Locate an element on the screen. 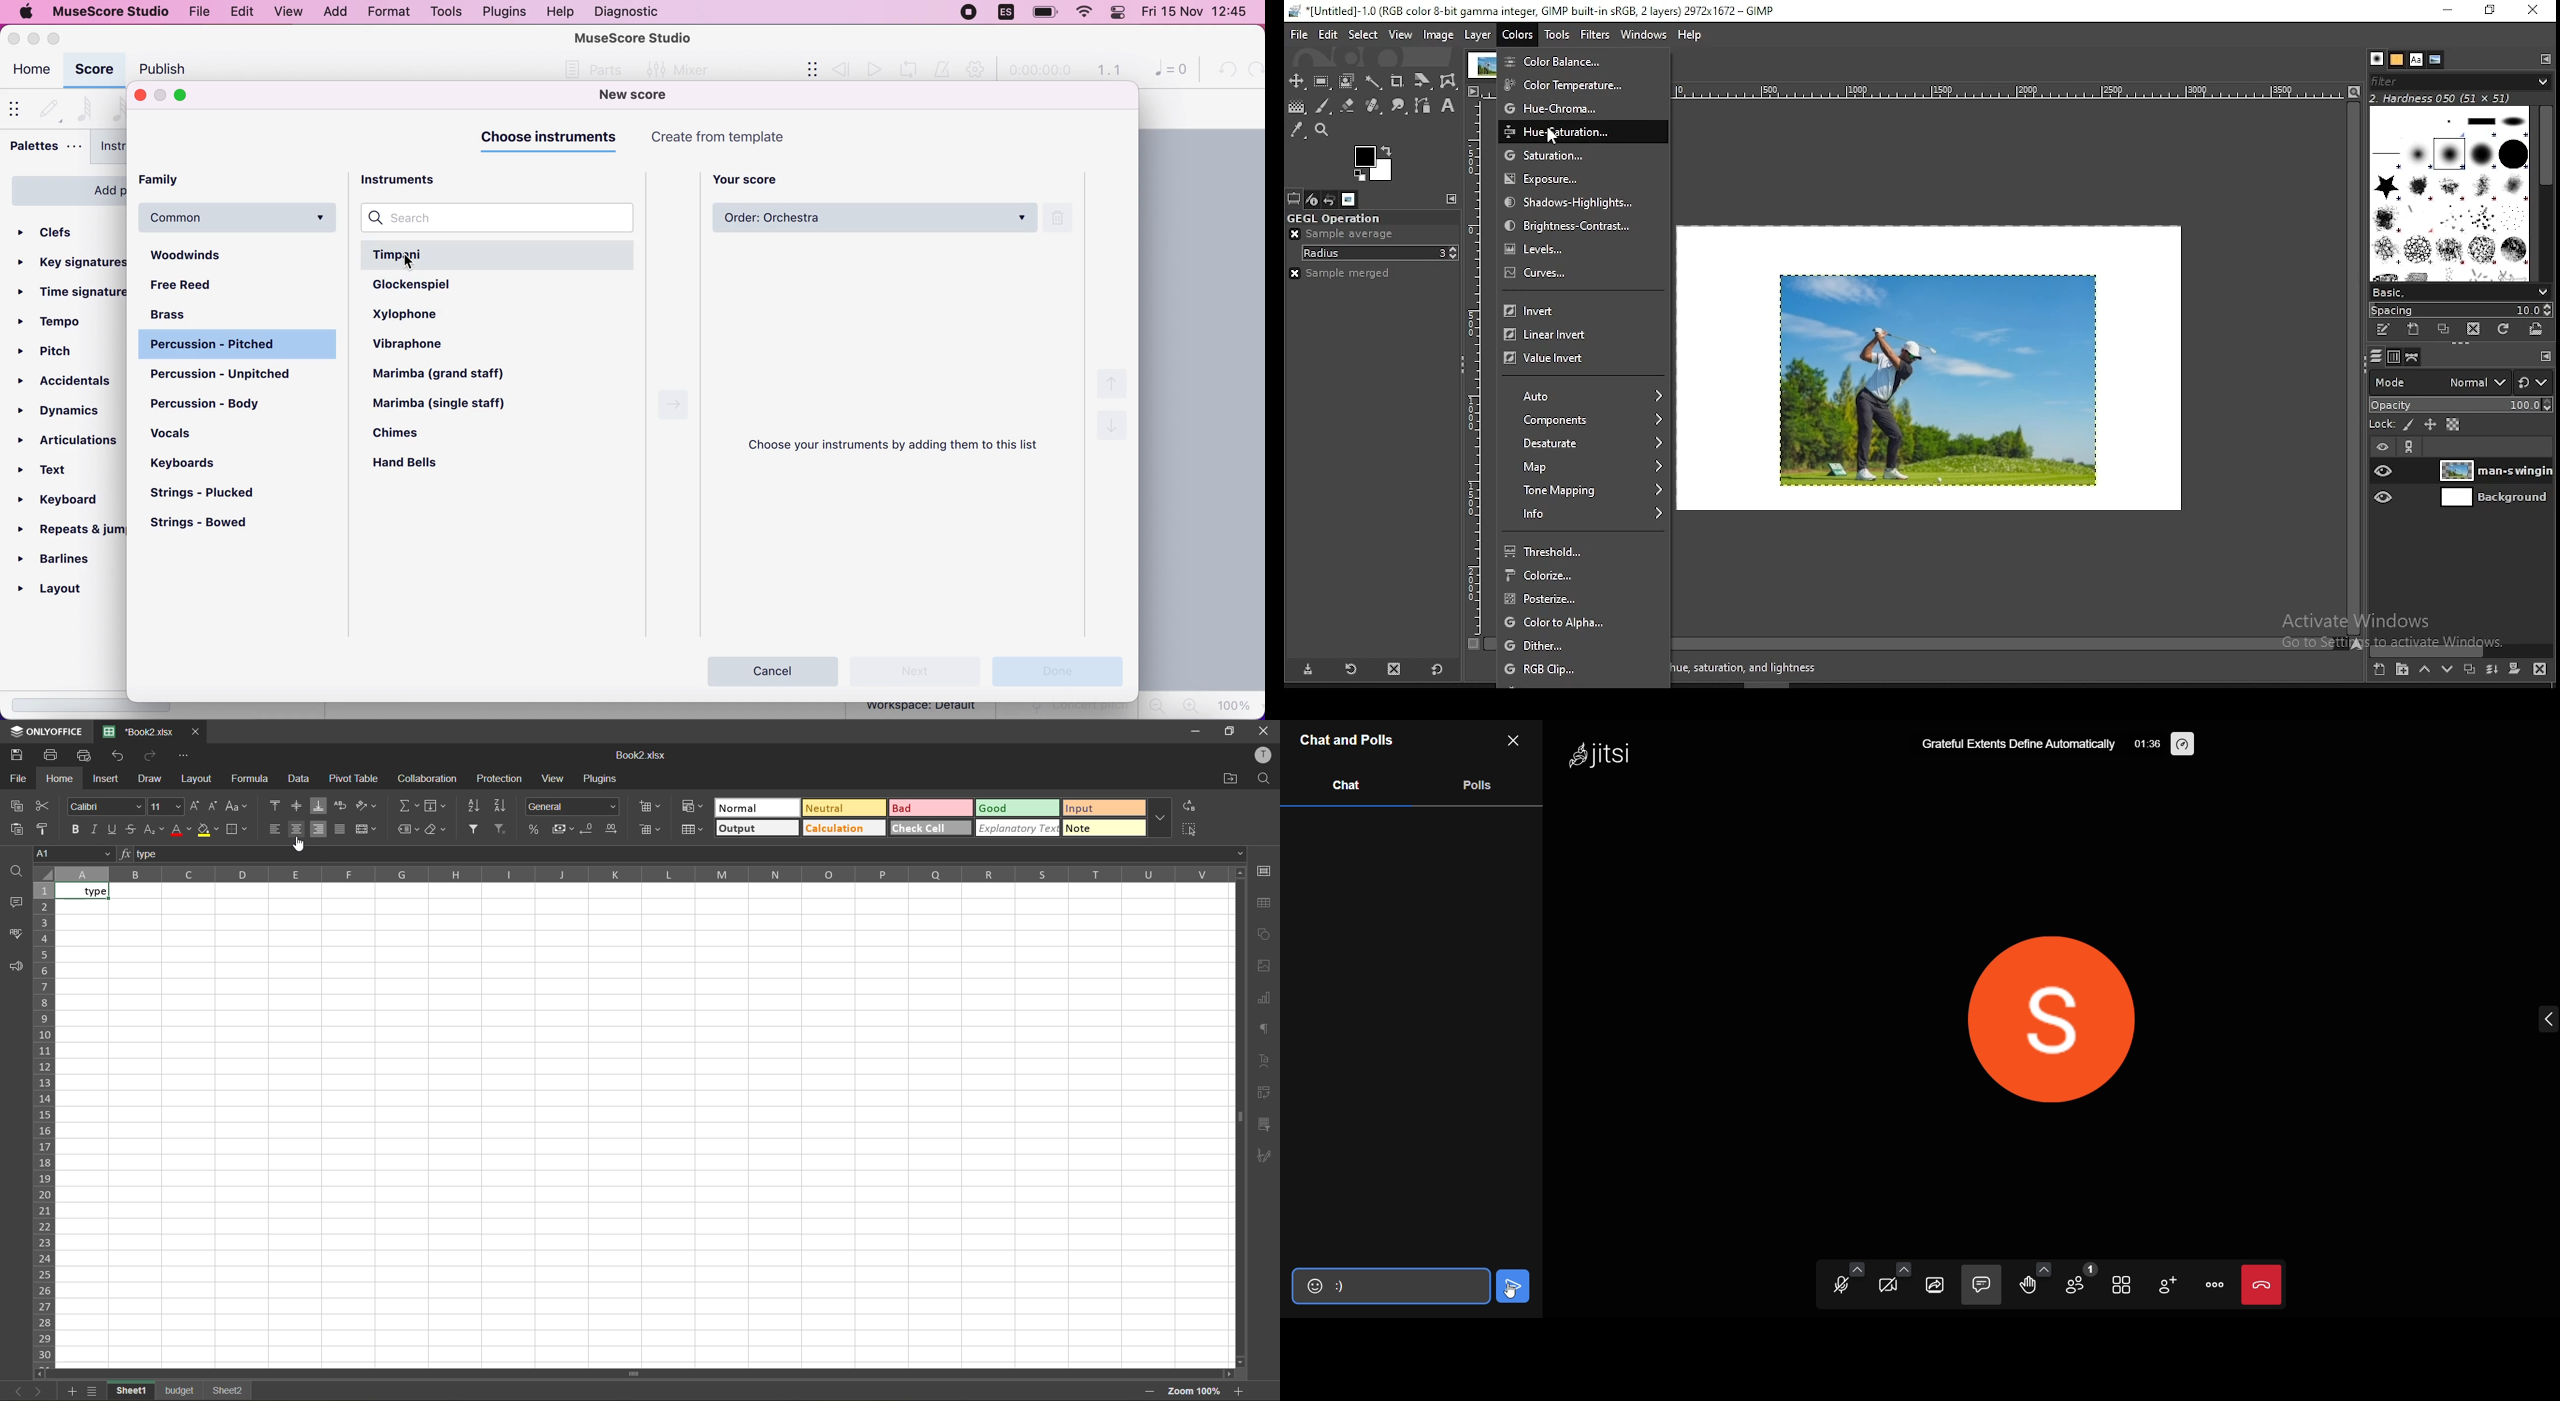 The image size is (2576, 1428). layout is located at coordinates (199, 780).